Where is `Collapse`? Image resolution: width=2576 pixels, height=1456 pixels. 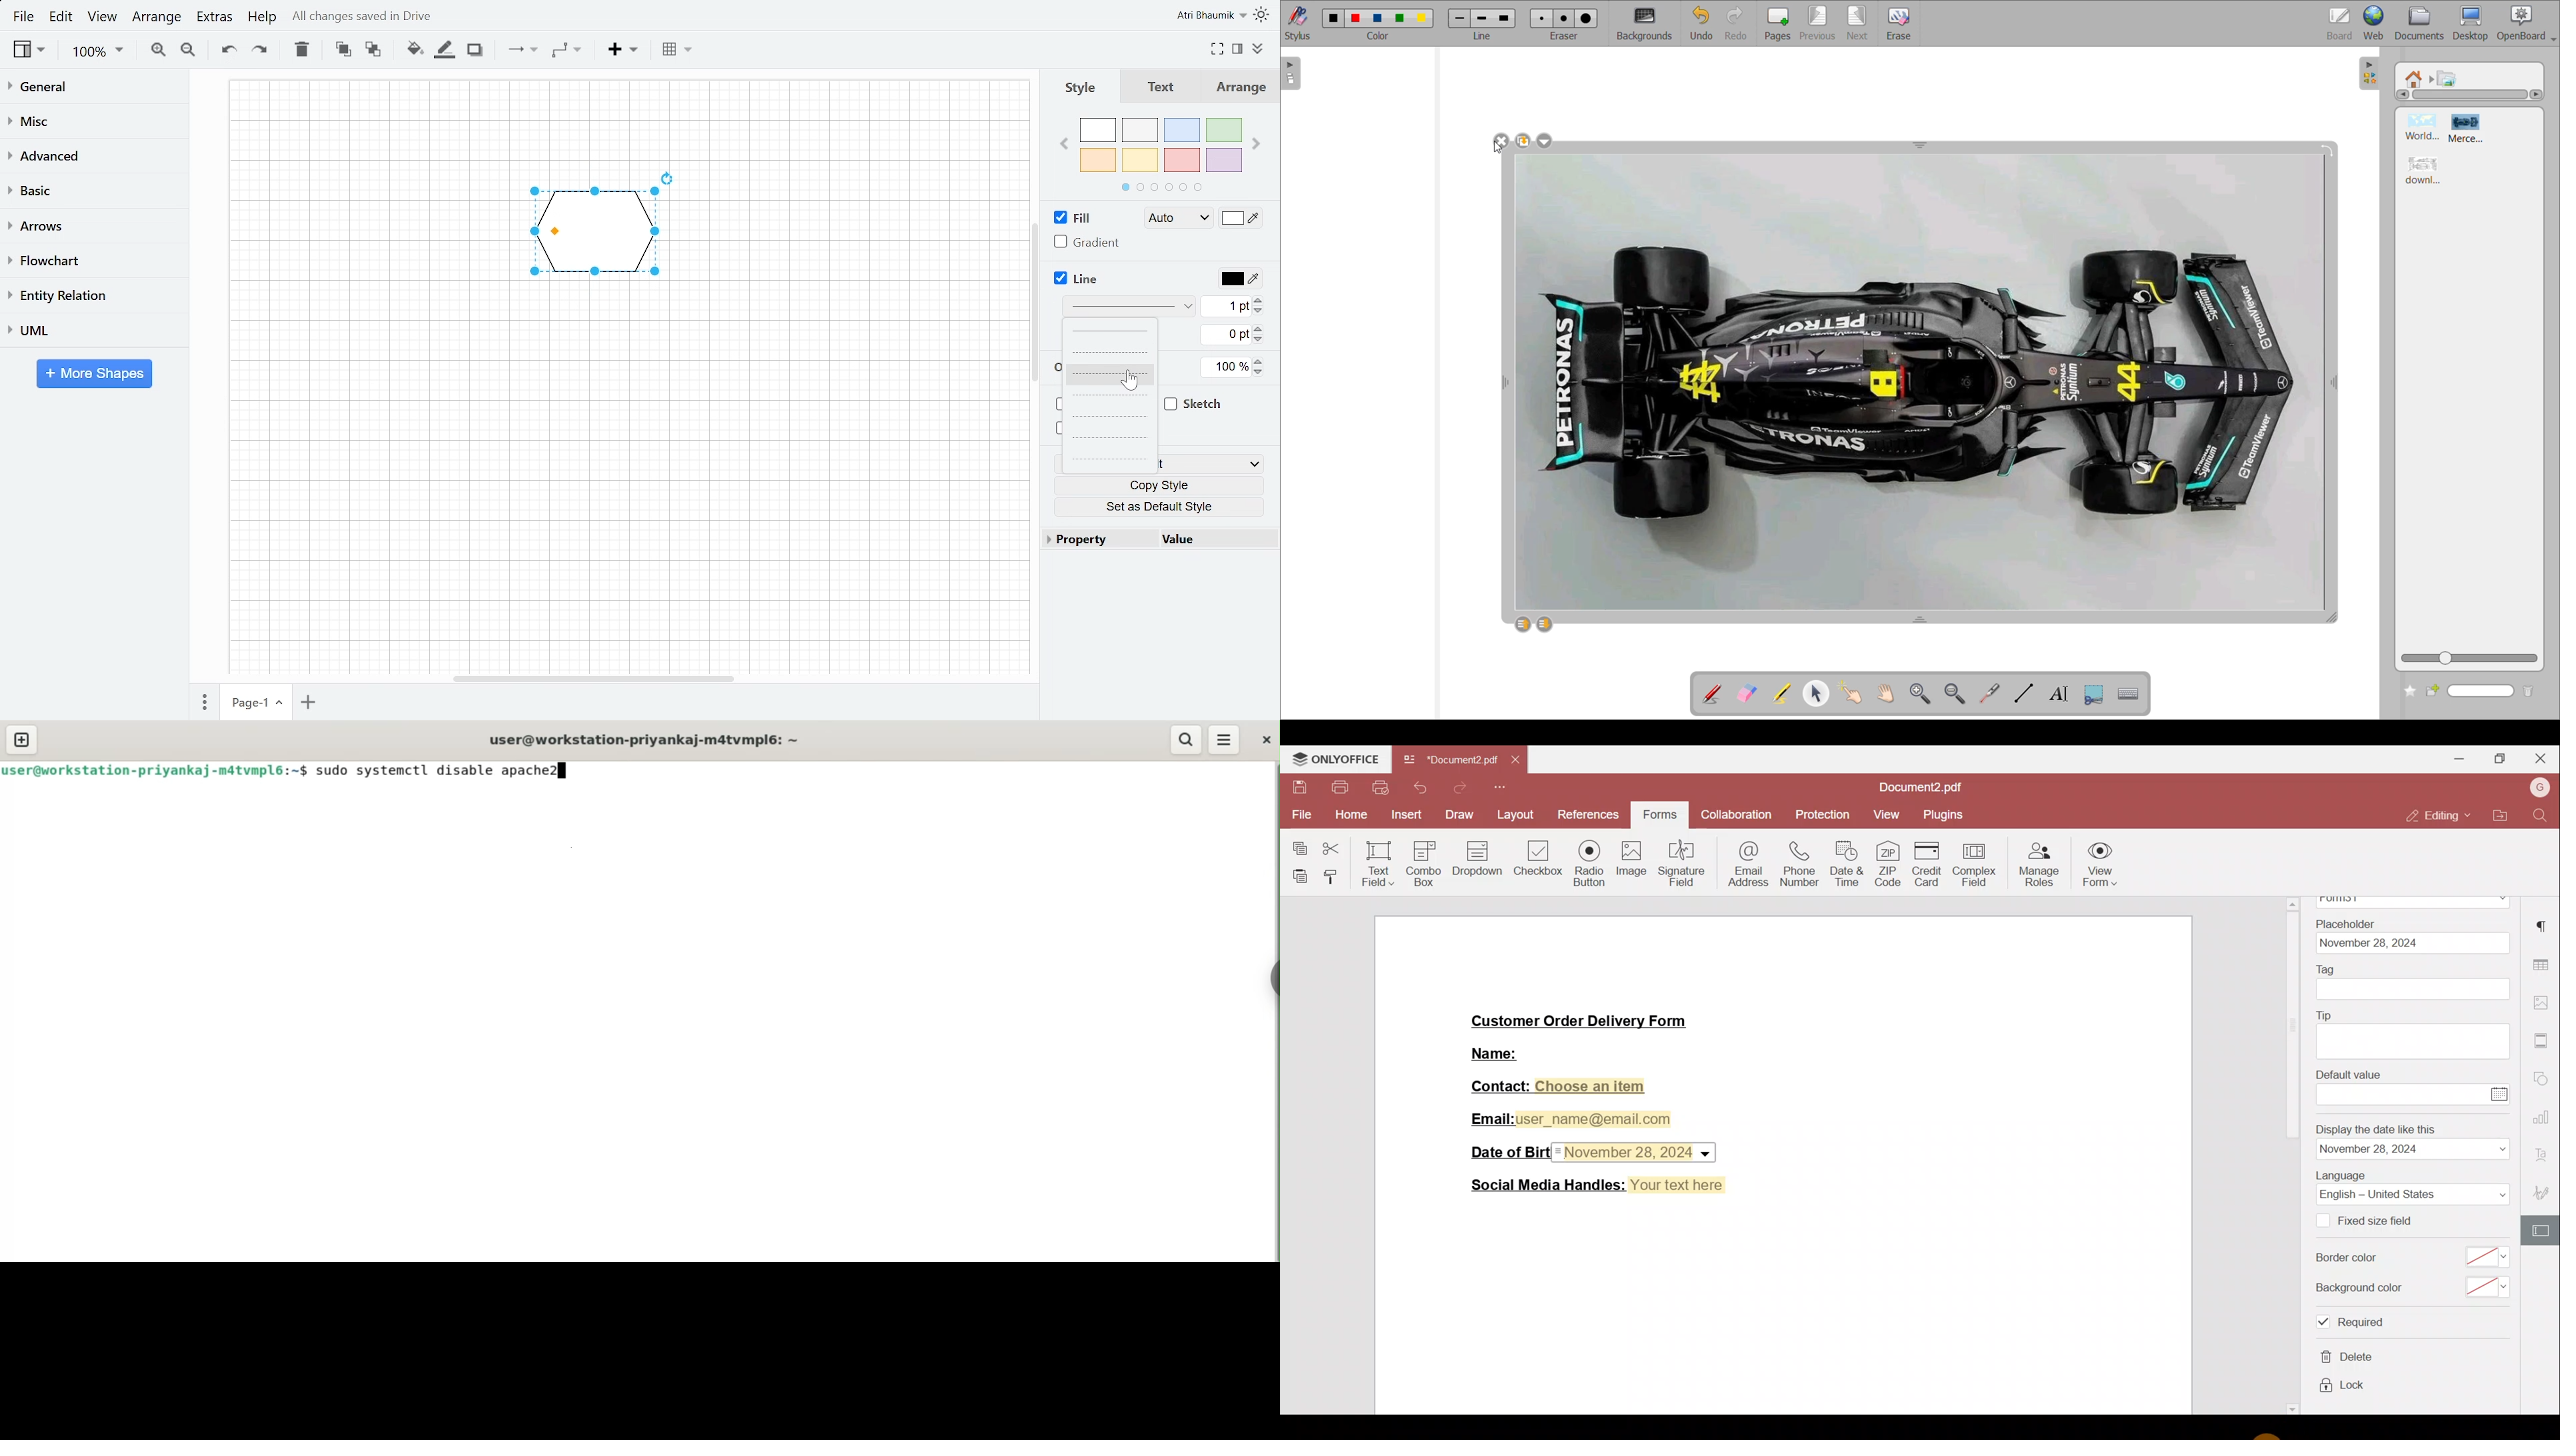 Collapse is located at coordinates (1261, 48).